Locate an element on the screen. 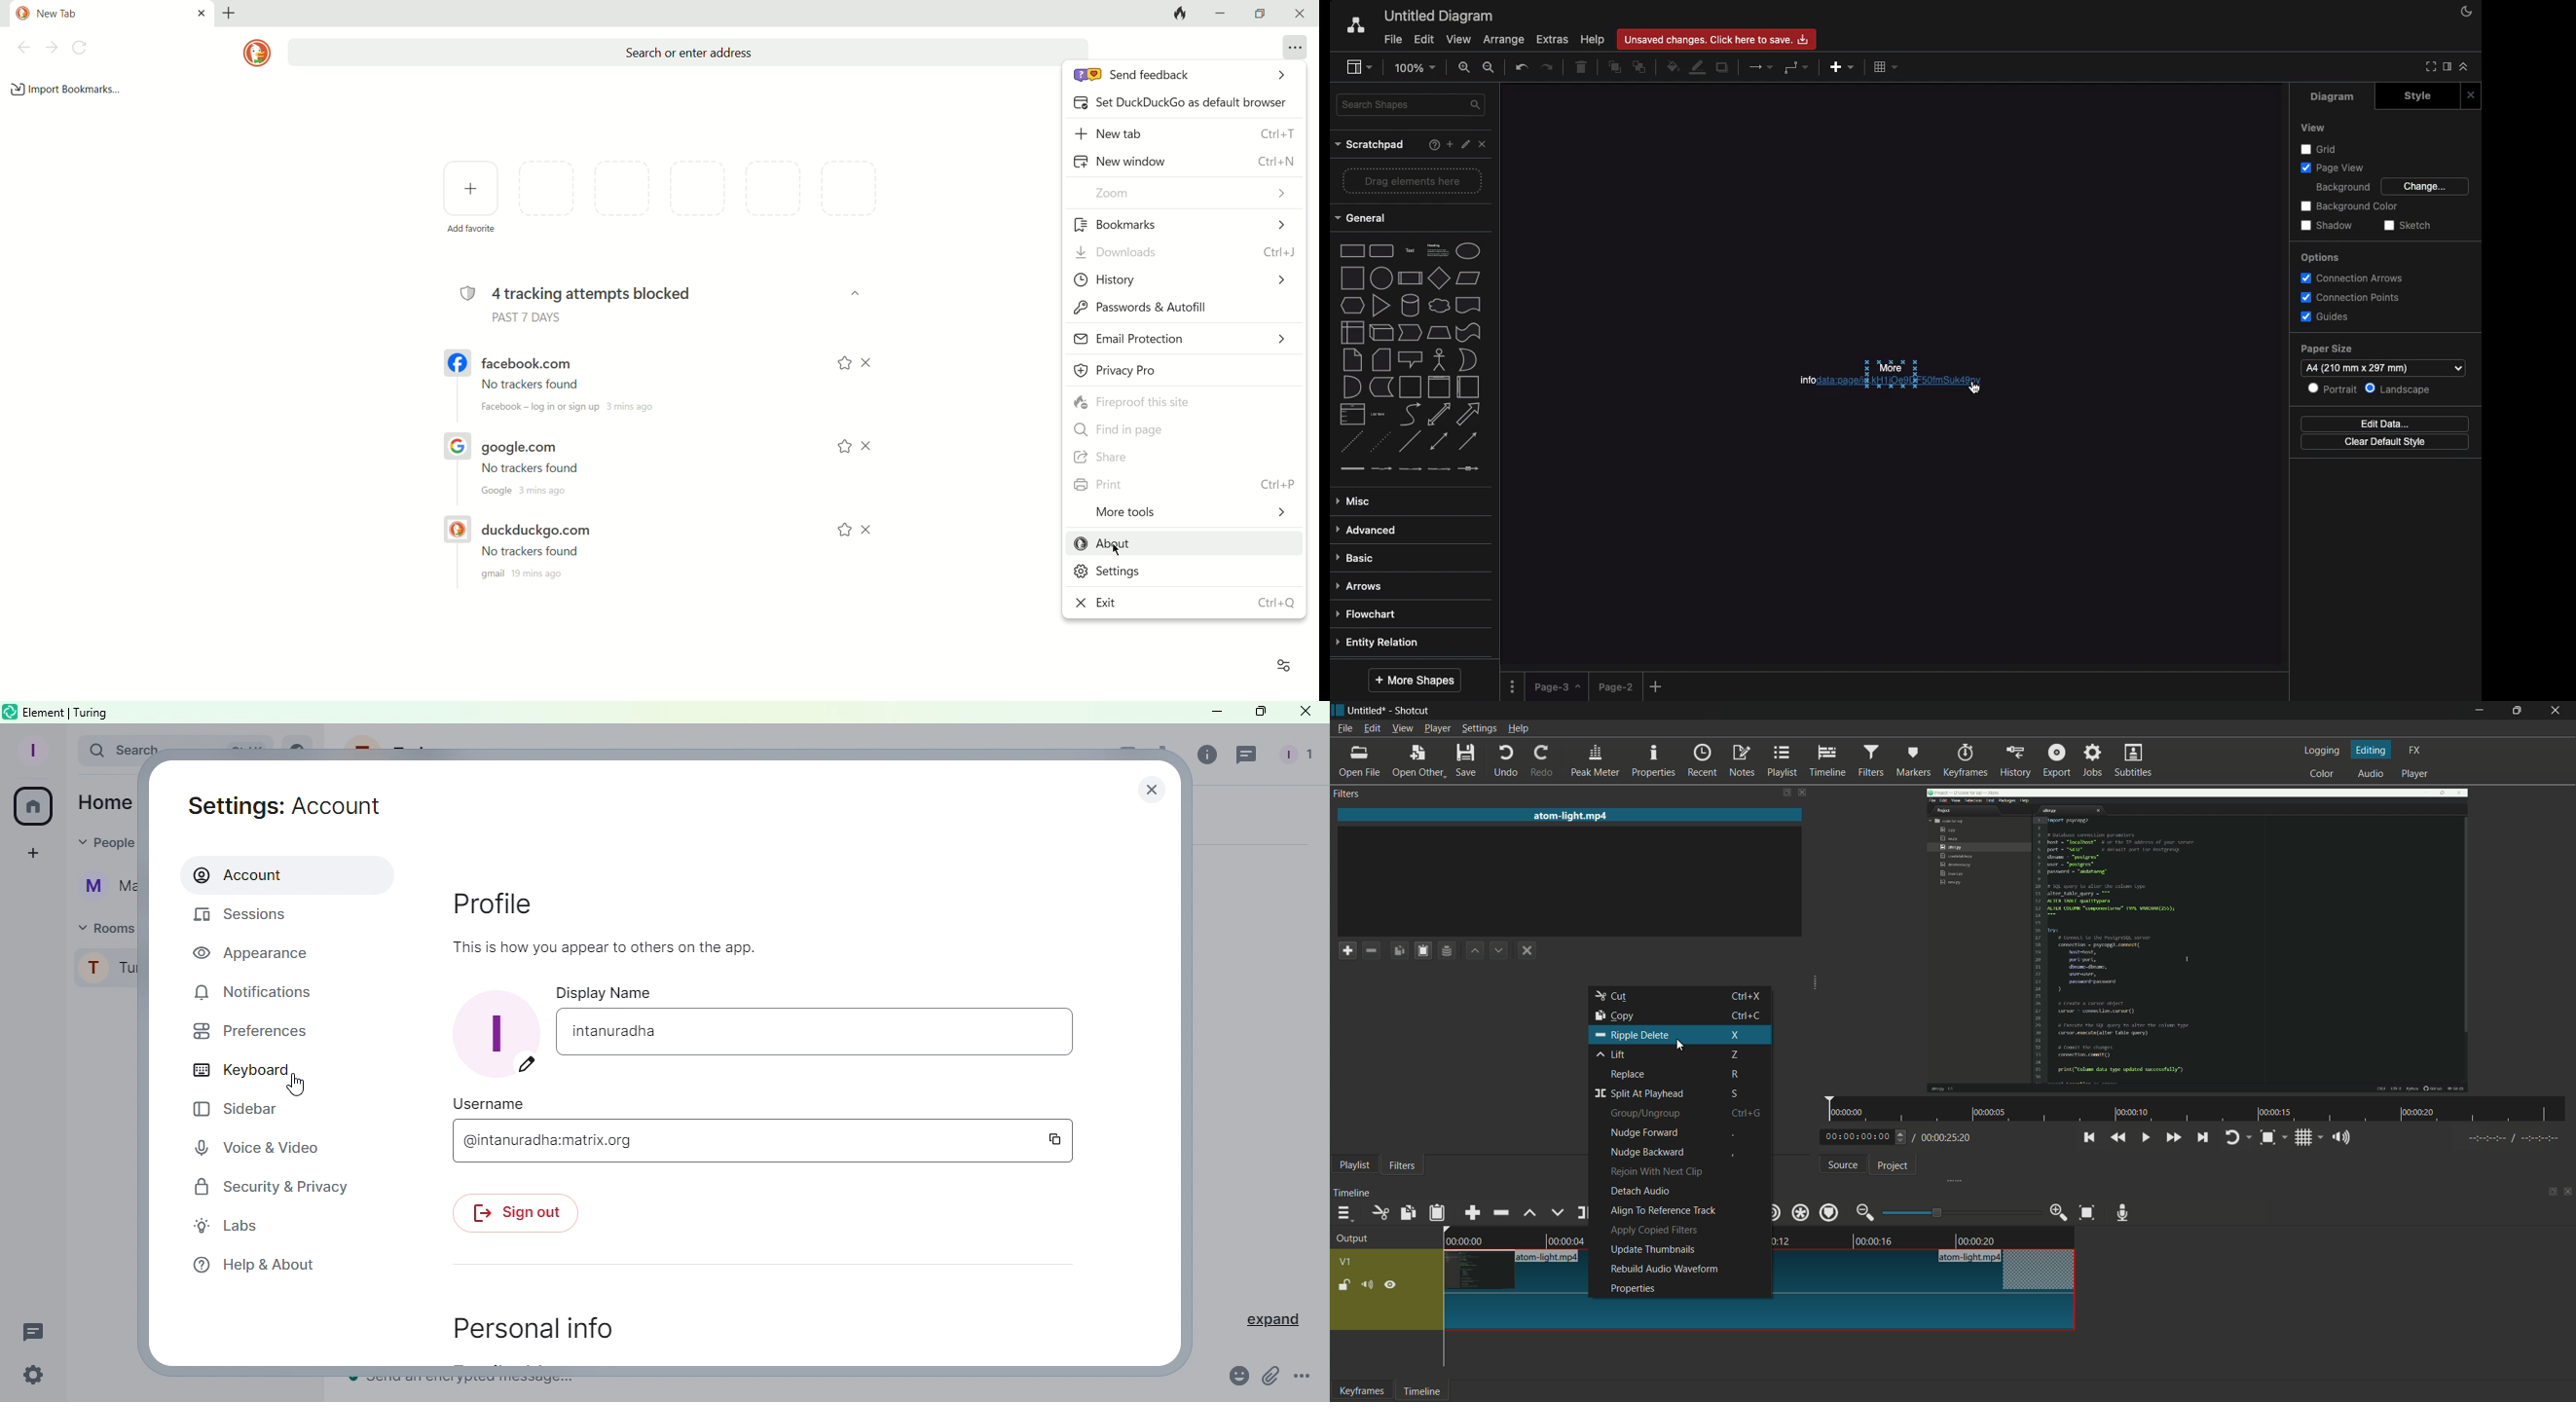 Image resolution: width=2576 pixels, height=1428 pixels. Sketch is located at coordinates (2406, 226).